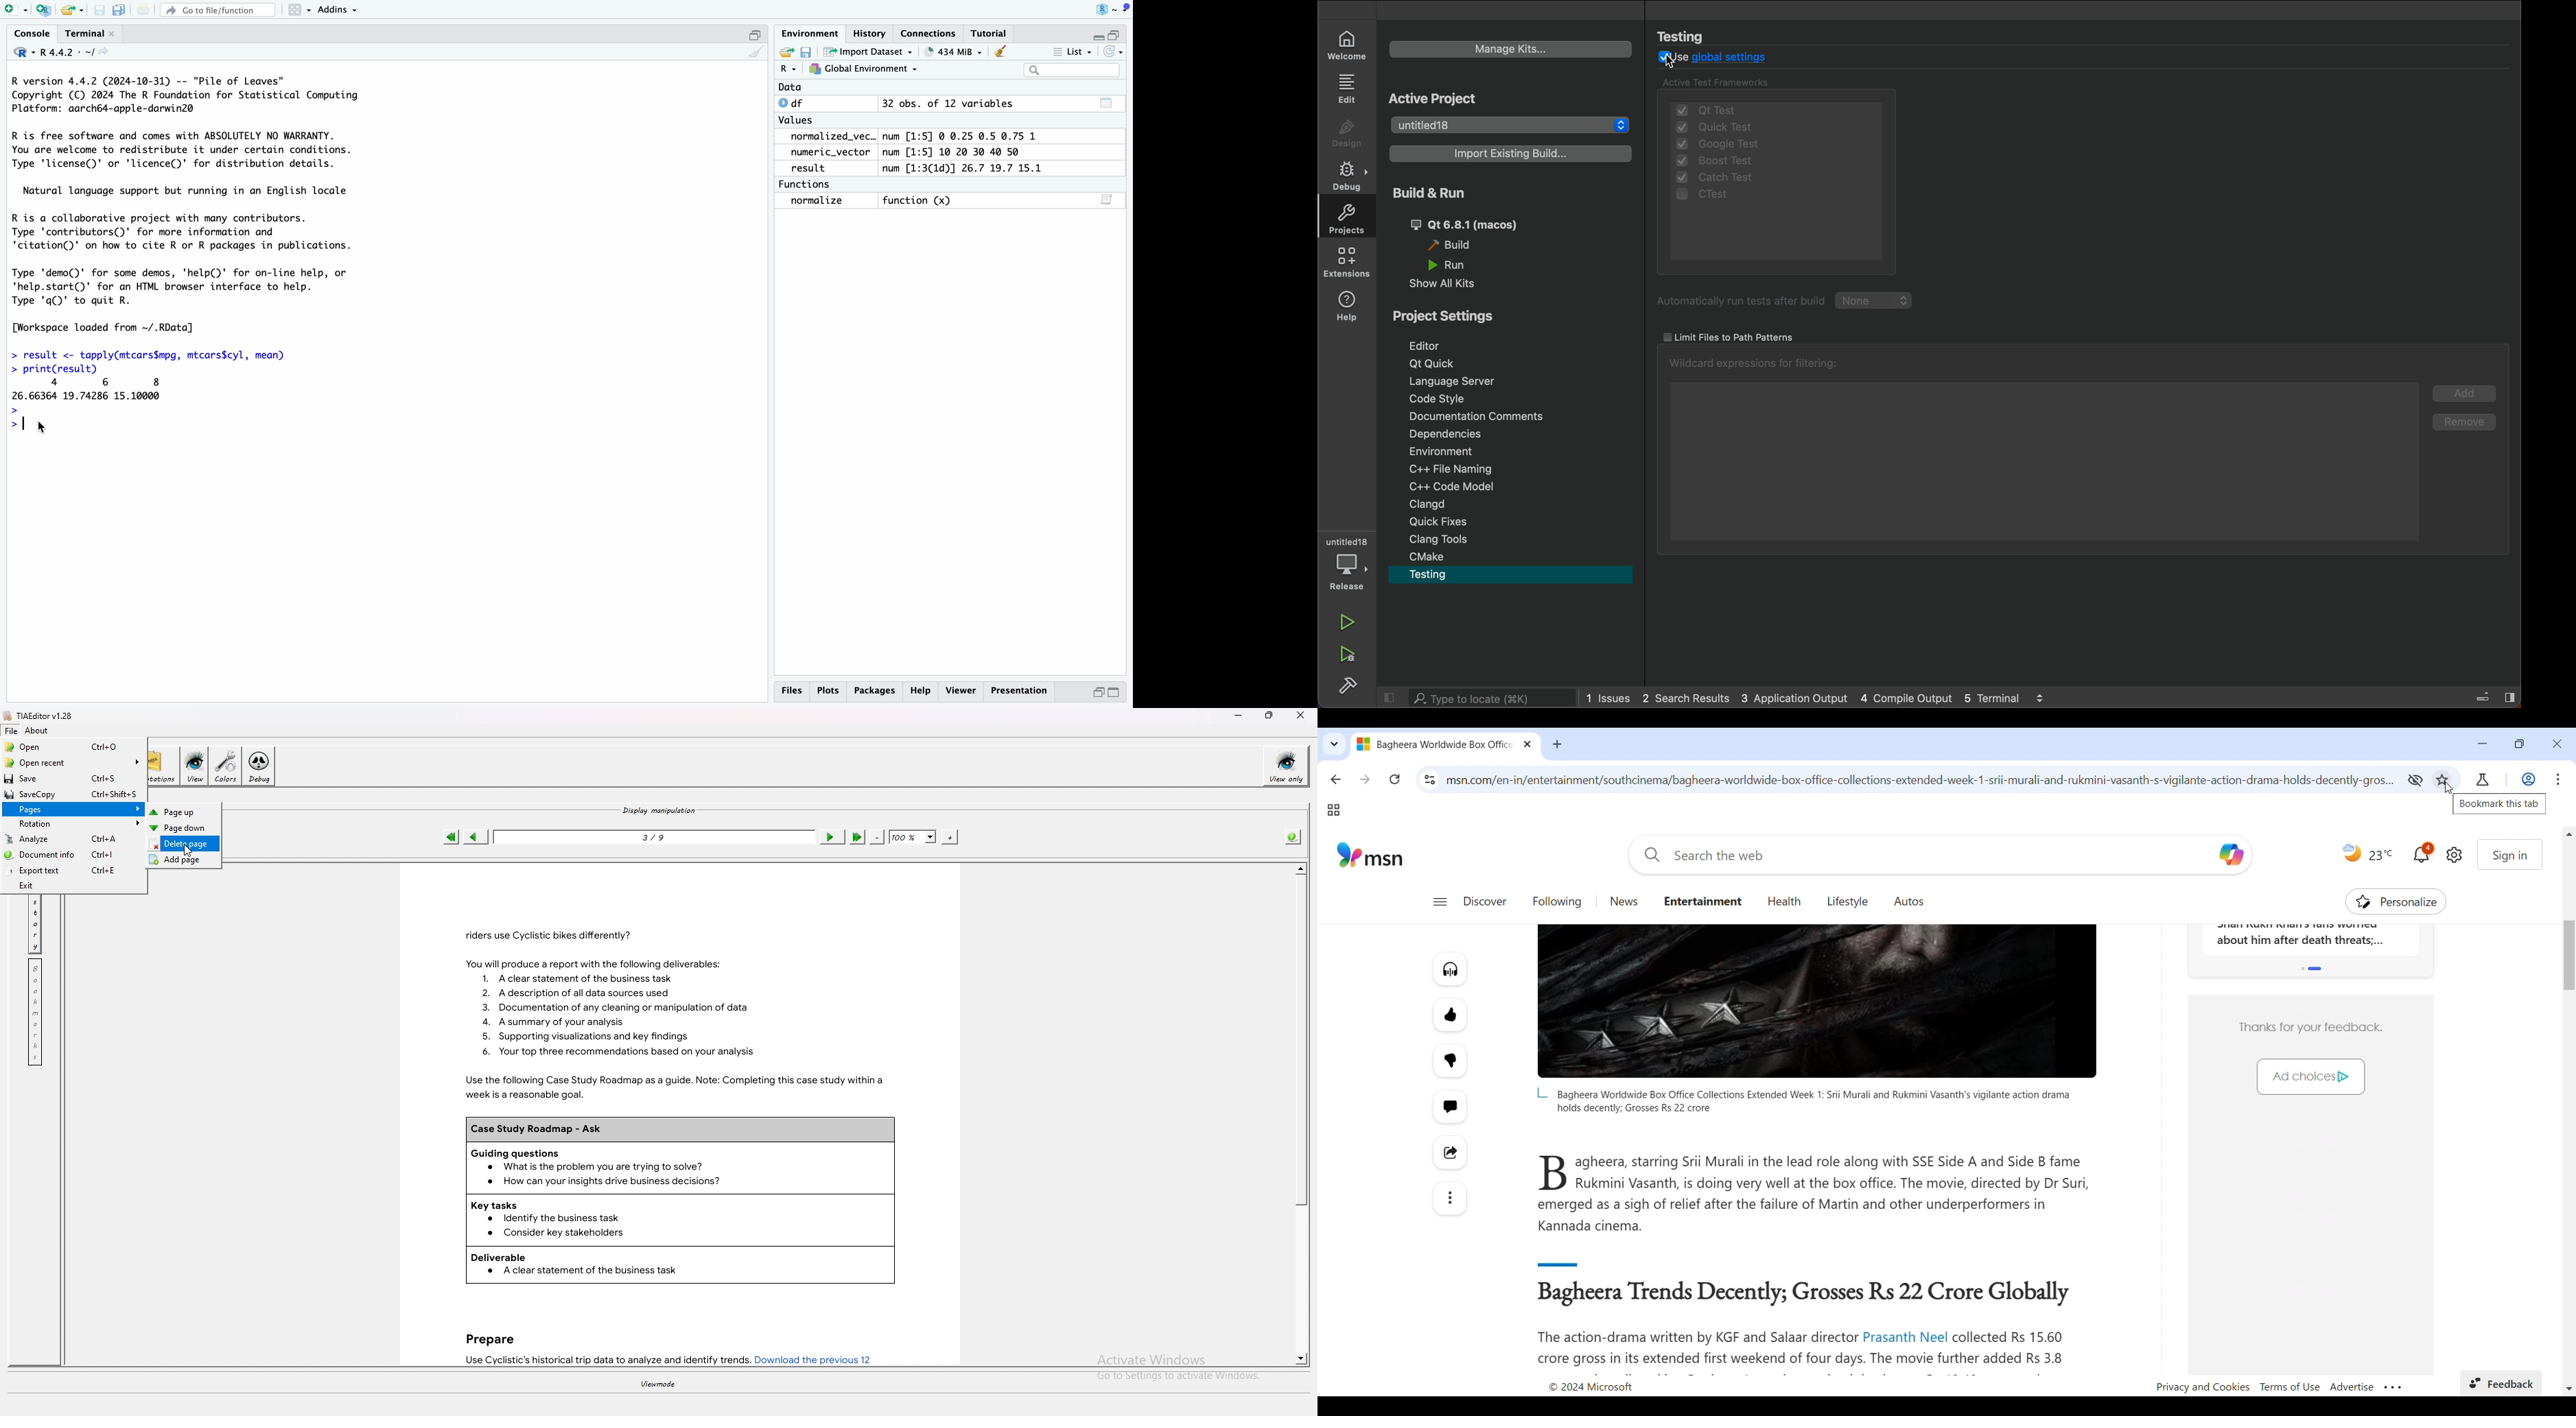 This screenshot has width=2576, height=1428. I want to click on cursor, so click(1674, 62).